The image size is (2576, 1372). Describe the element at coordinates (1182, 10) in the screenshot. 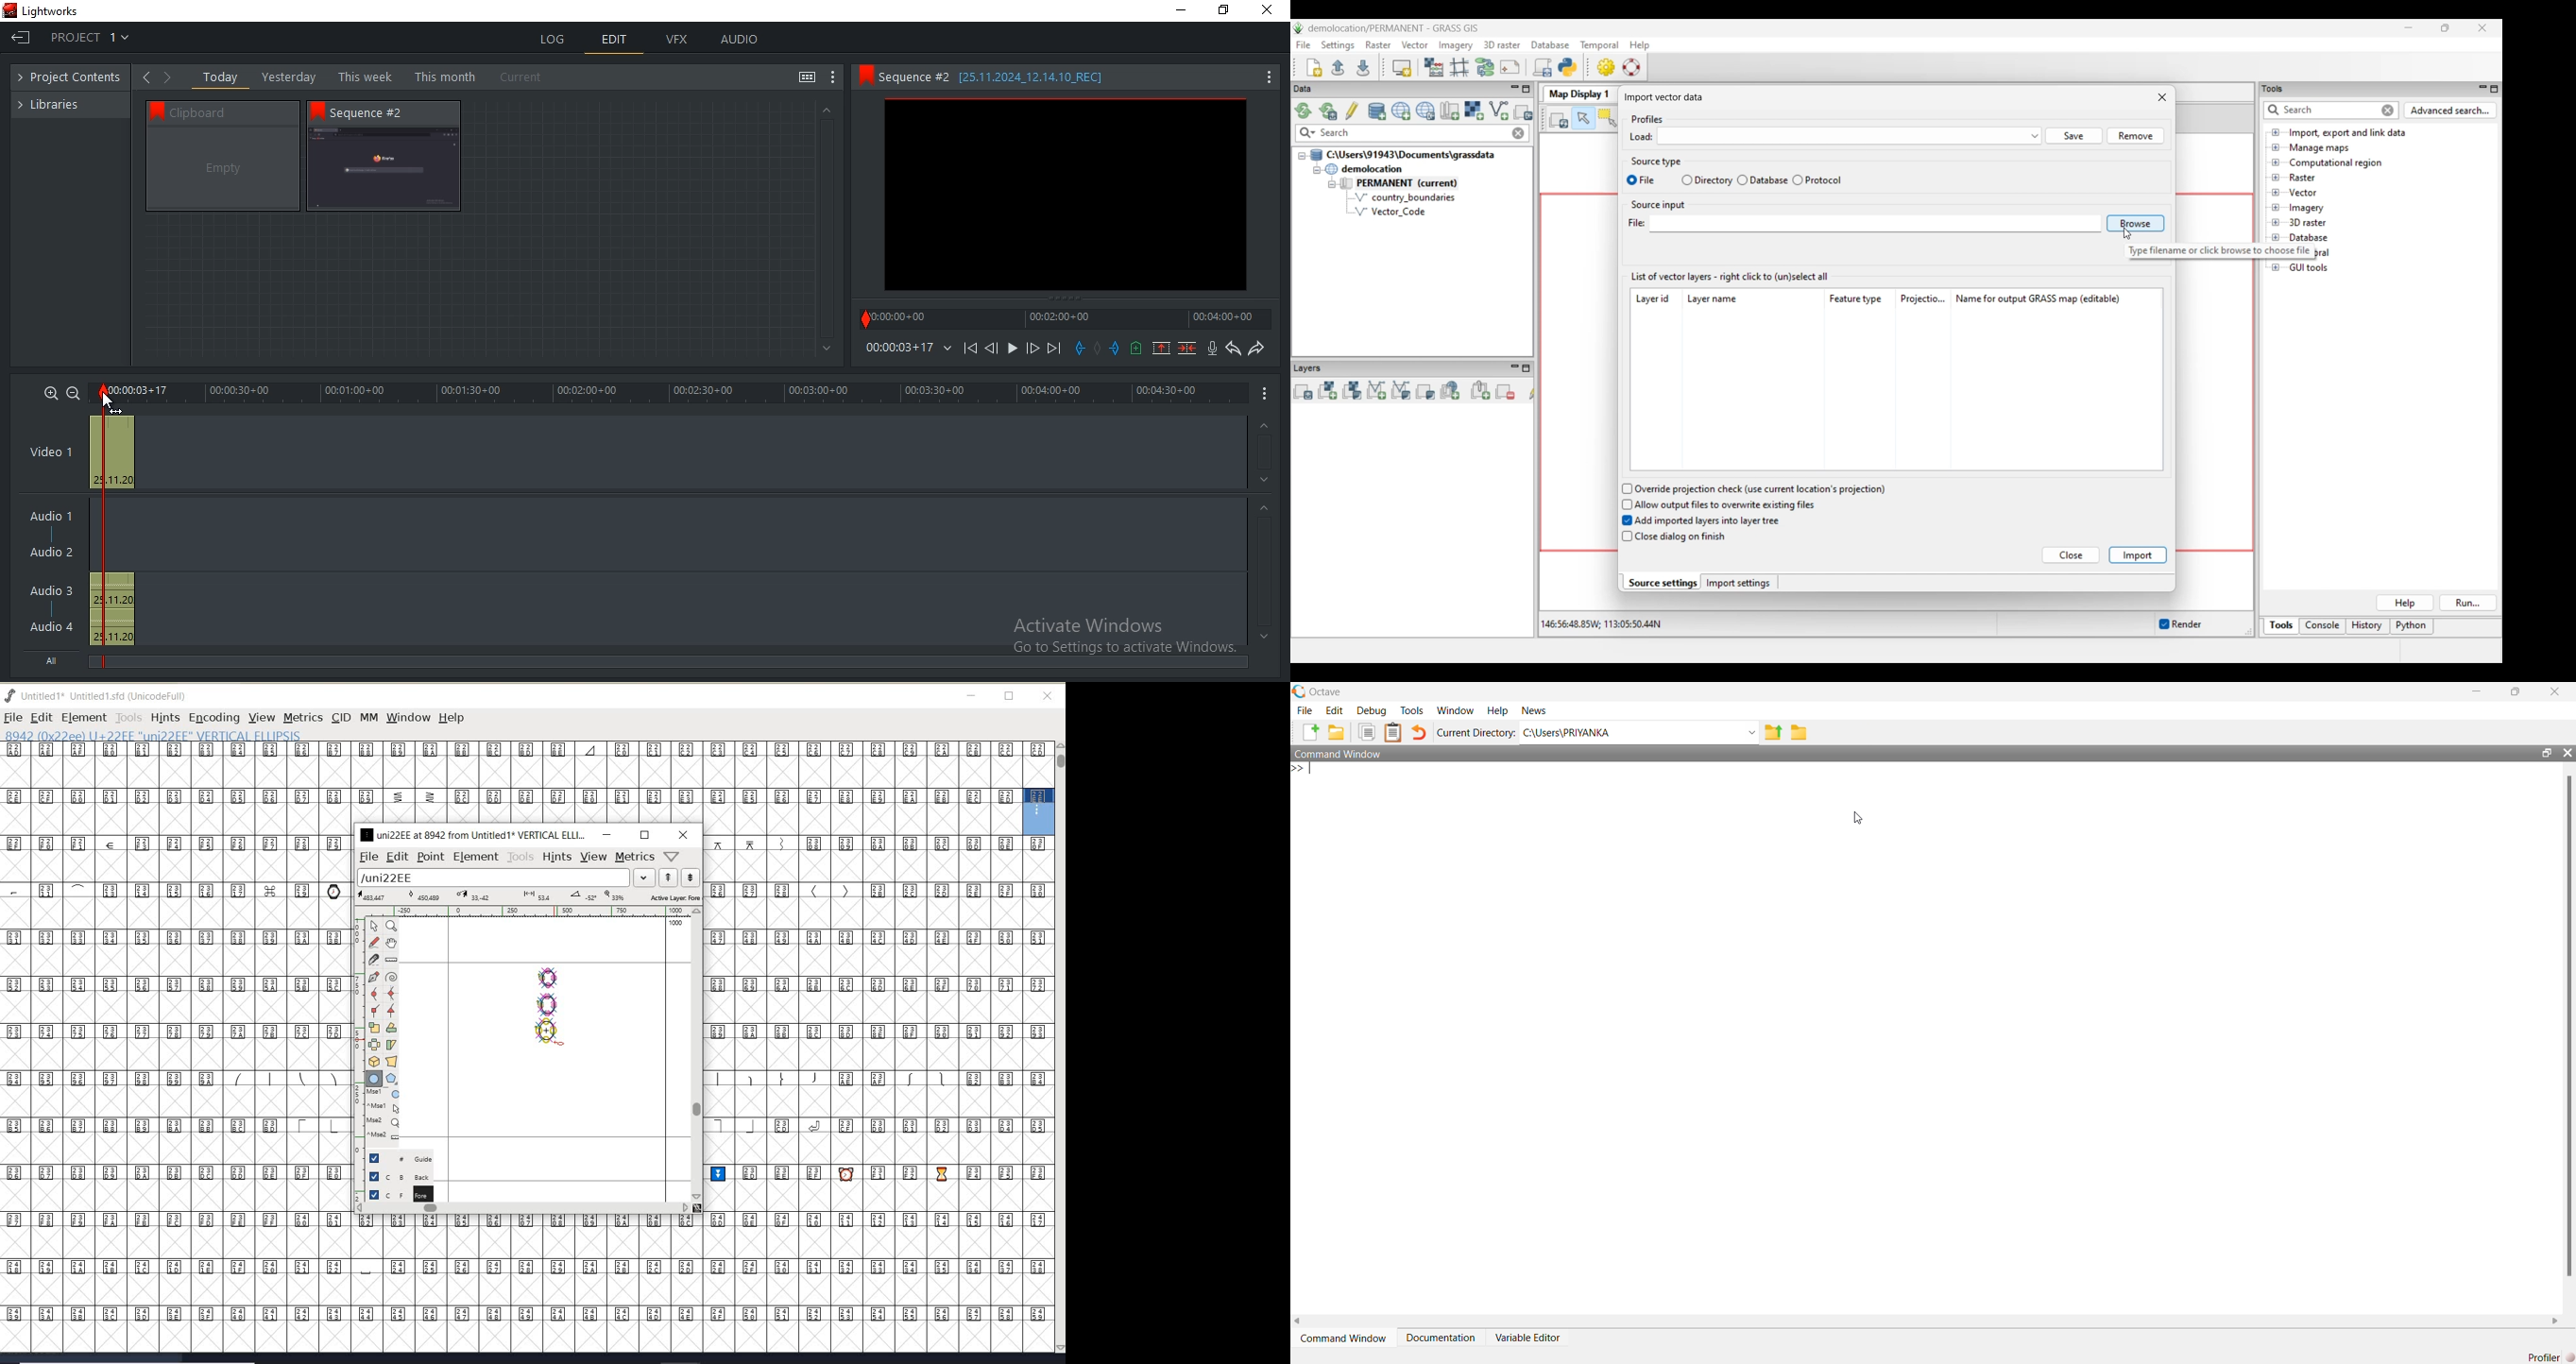

I see `minimize` at that location.